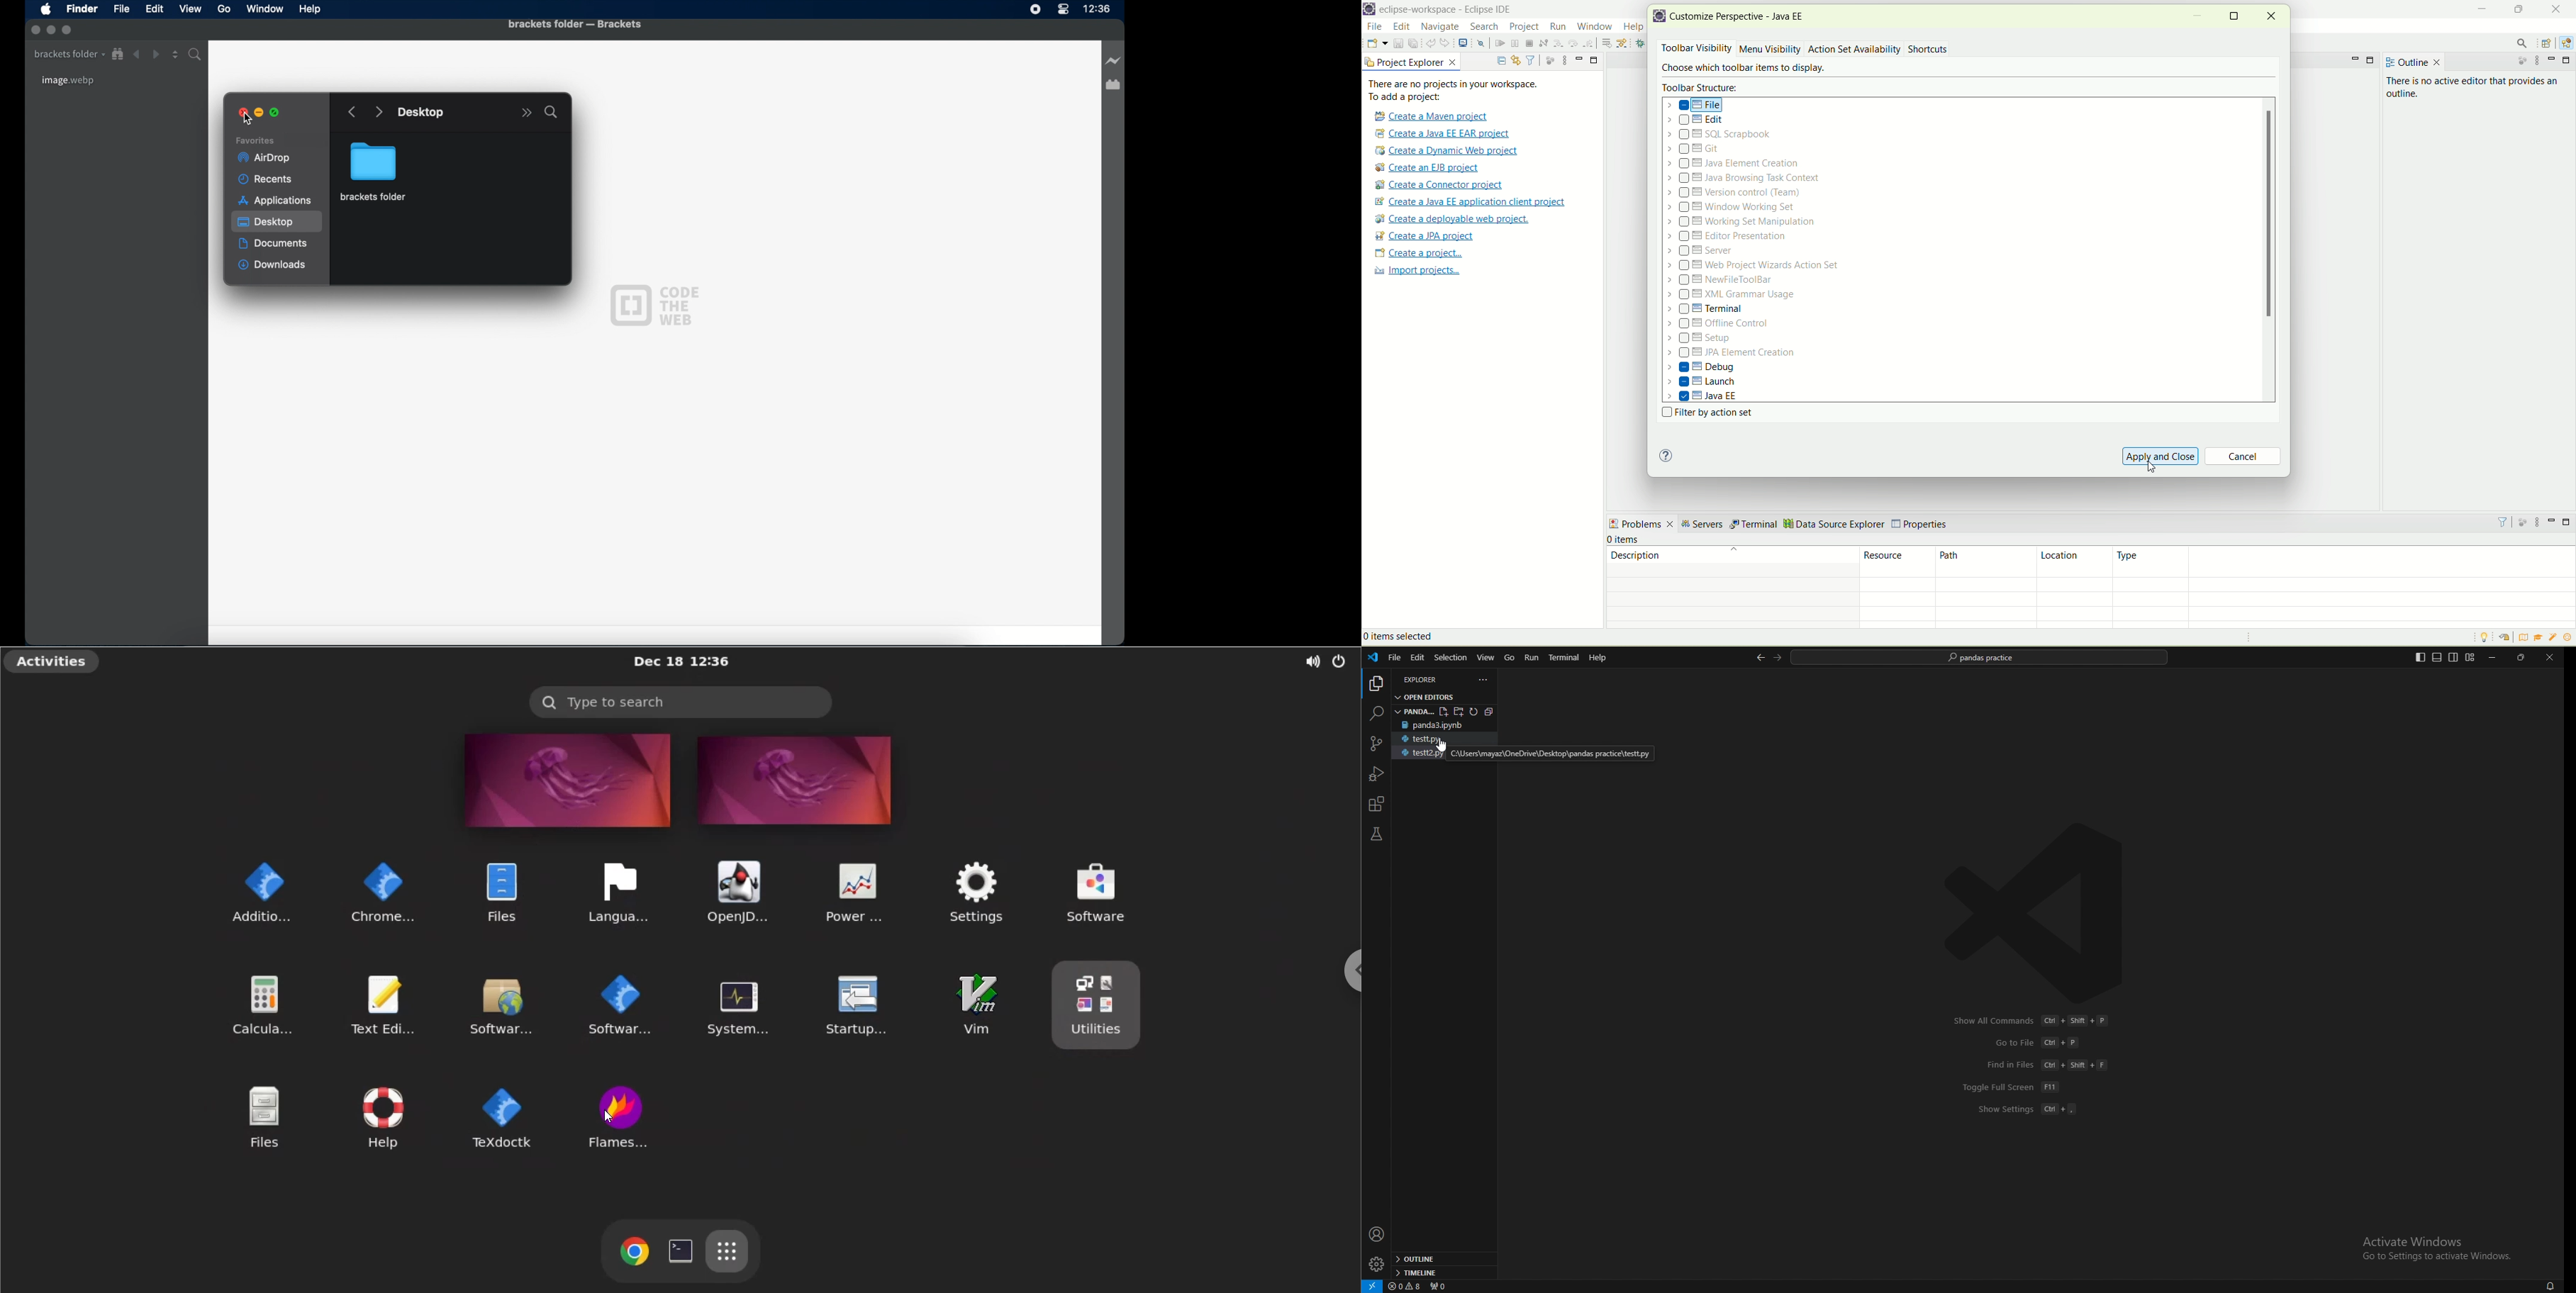 This screenshot has width=2576, height=1316. Describe the element at coordinates (1725, 135) in the screenshot. I see `SQL scrapbook` at that location.